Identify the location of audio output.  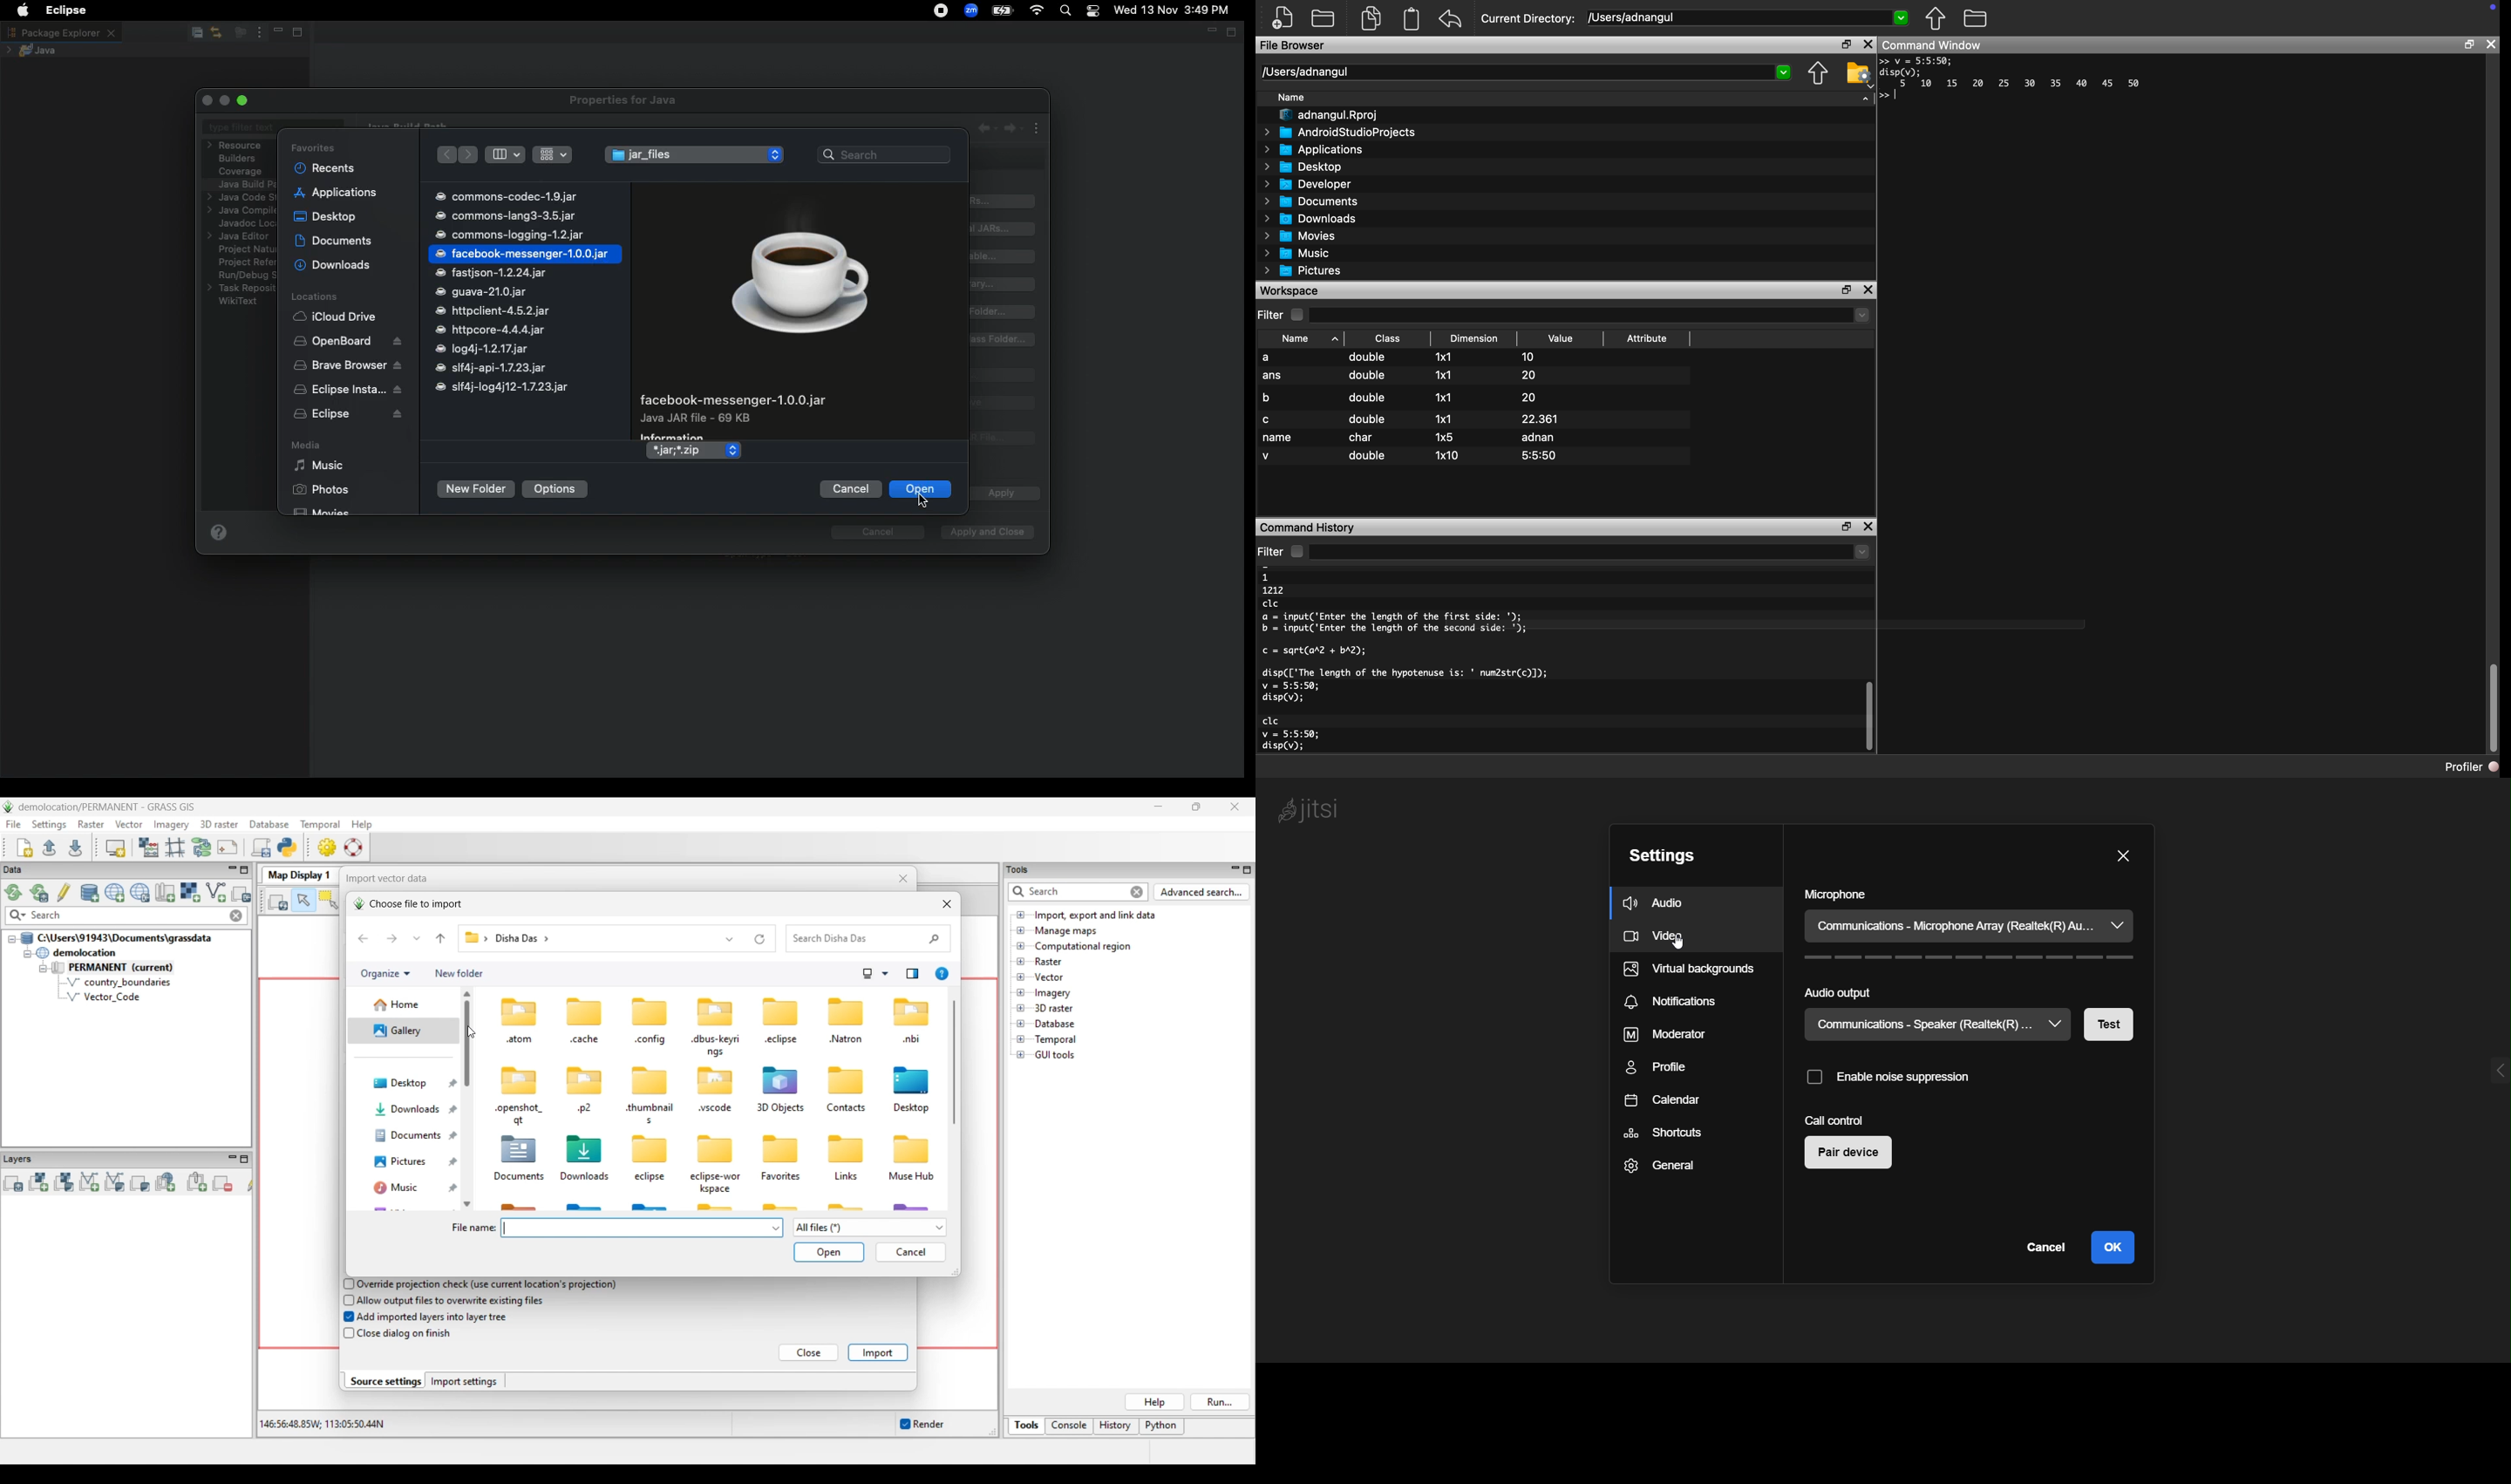
(1847, 996).